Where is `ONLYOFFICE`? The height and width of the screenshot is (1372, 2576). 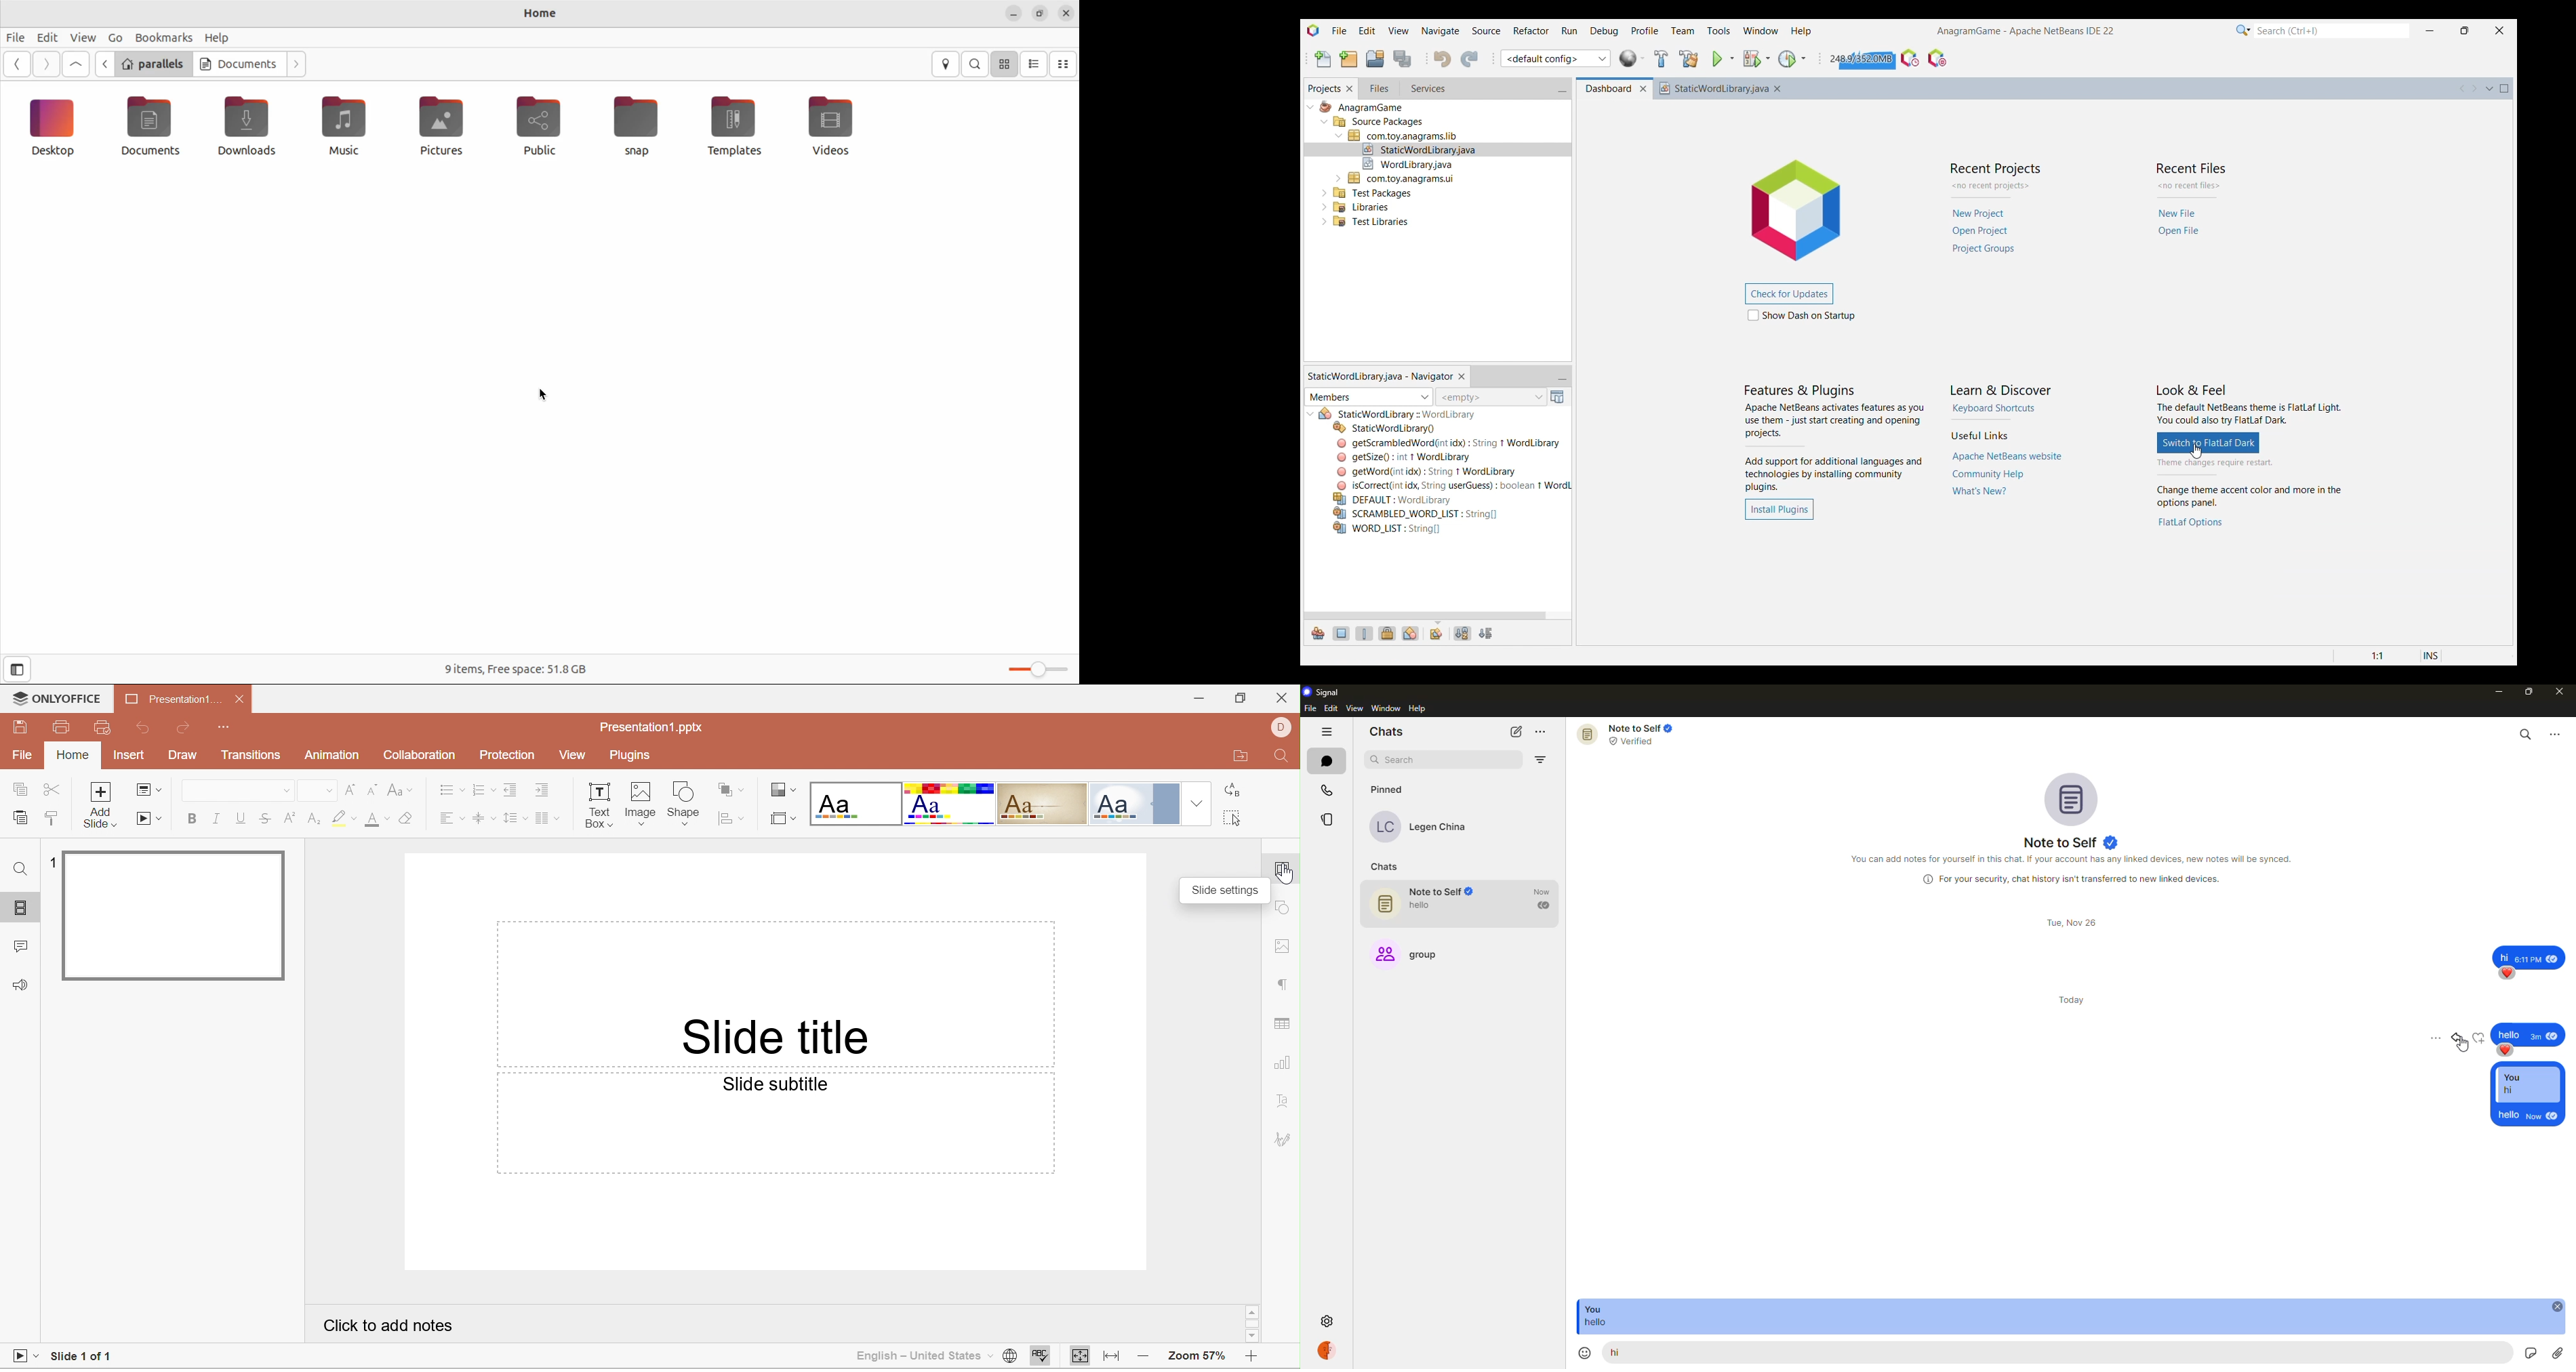 ONLYOFFICE is located at coordinates (54, 700).